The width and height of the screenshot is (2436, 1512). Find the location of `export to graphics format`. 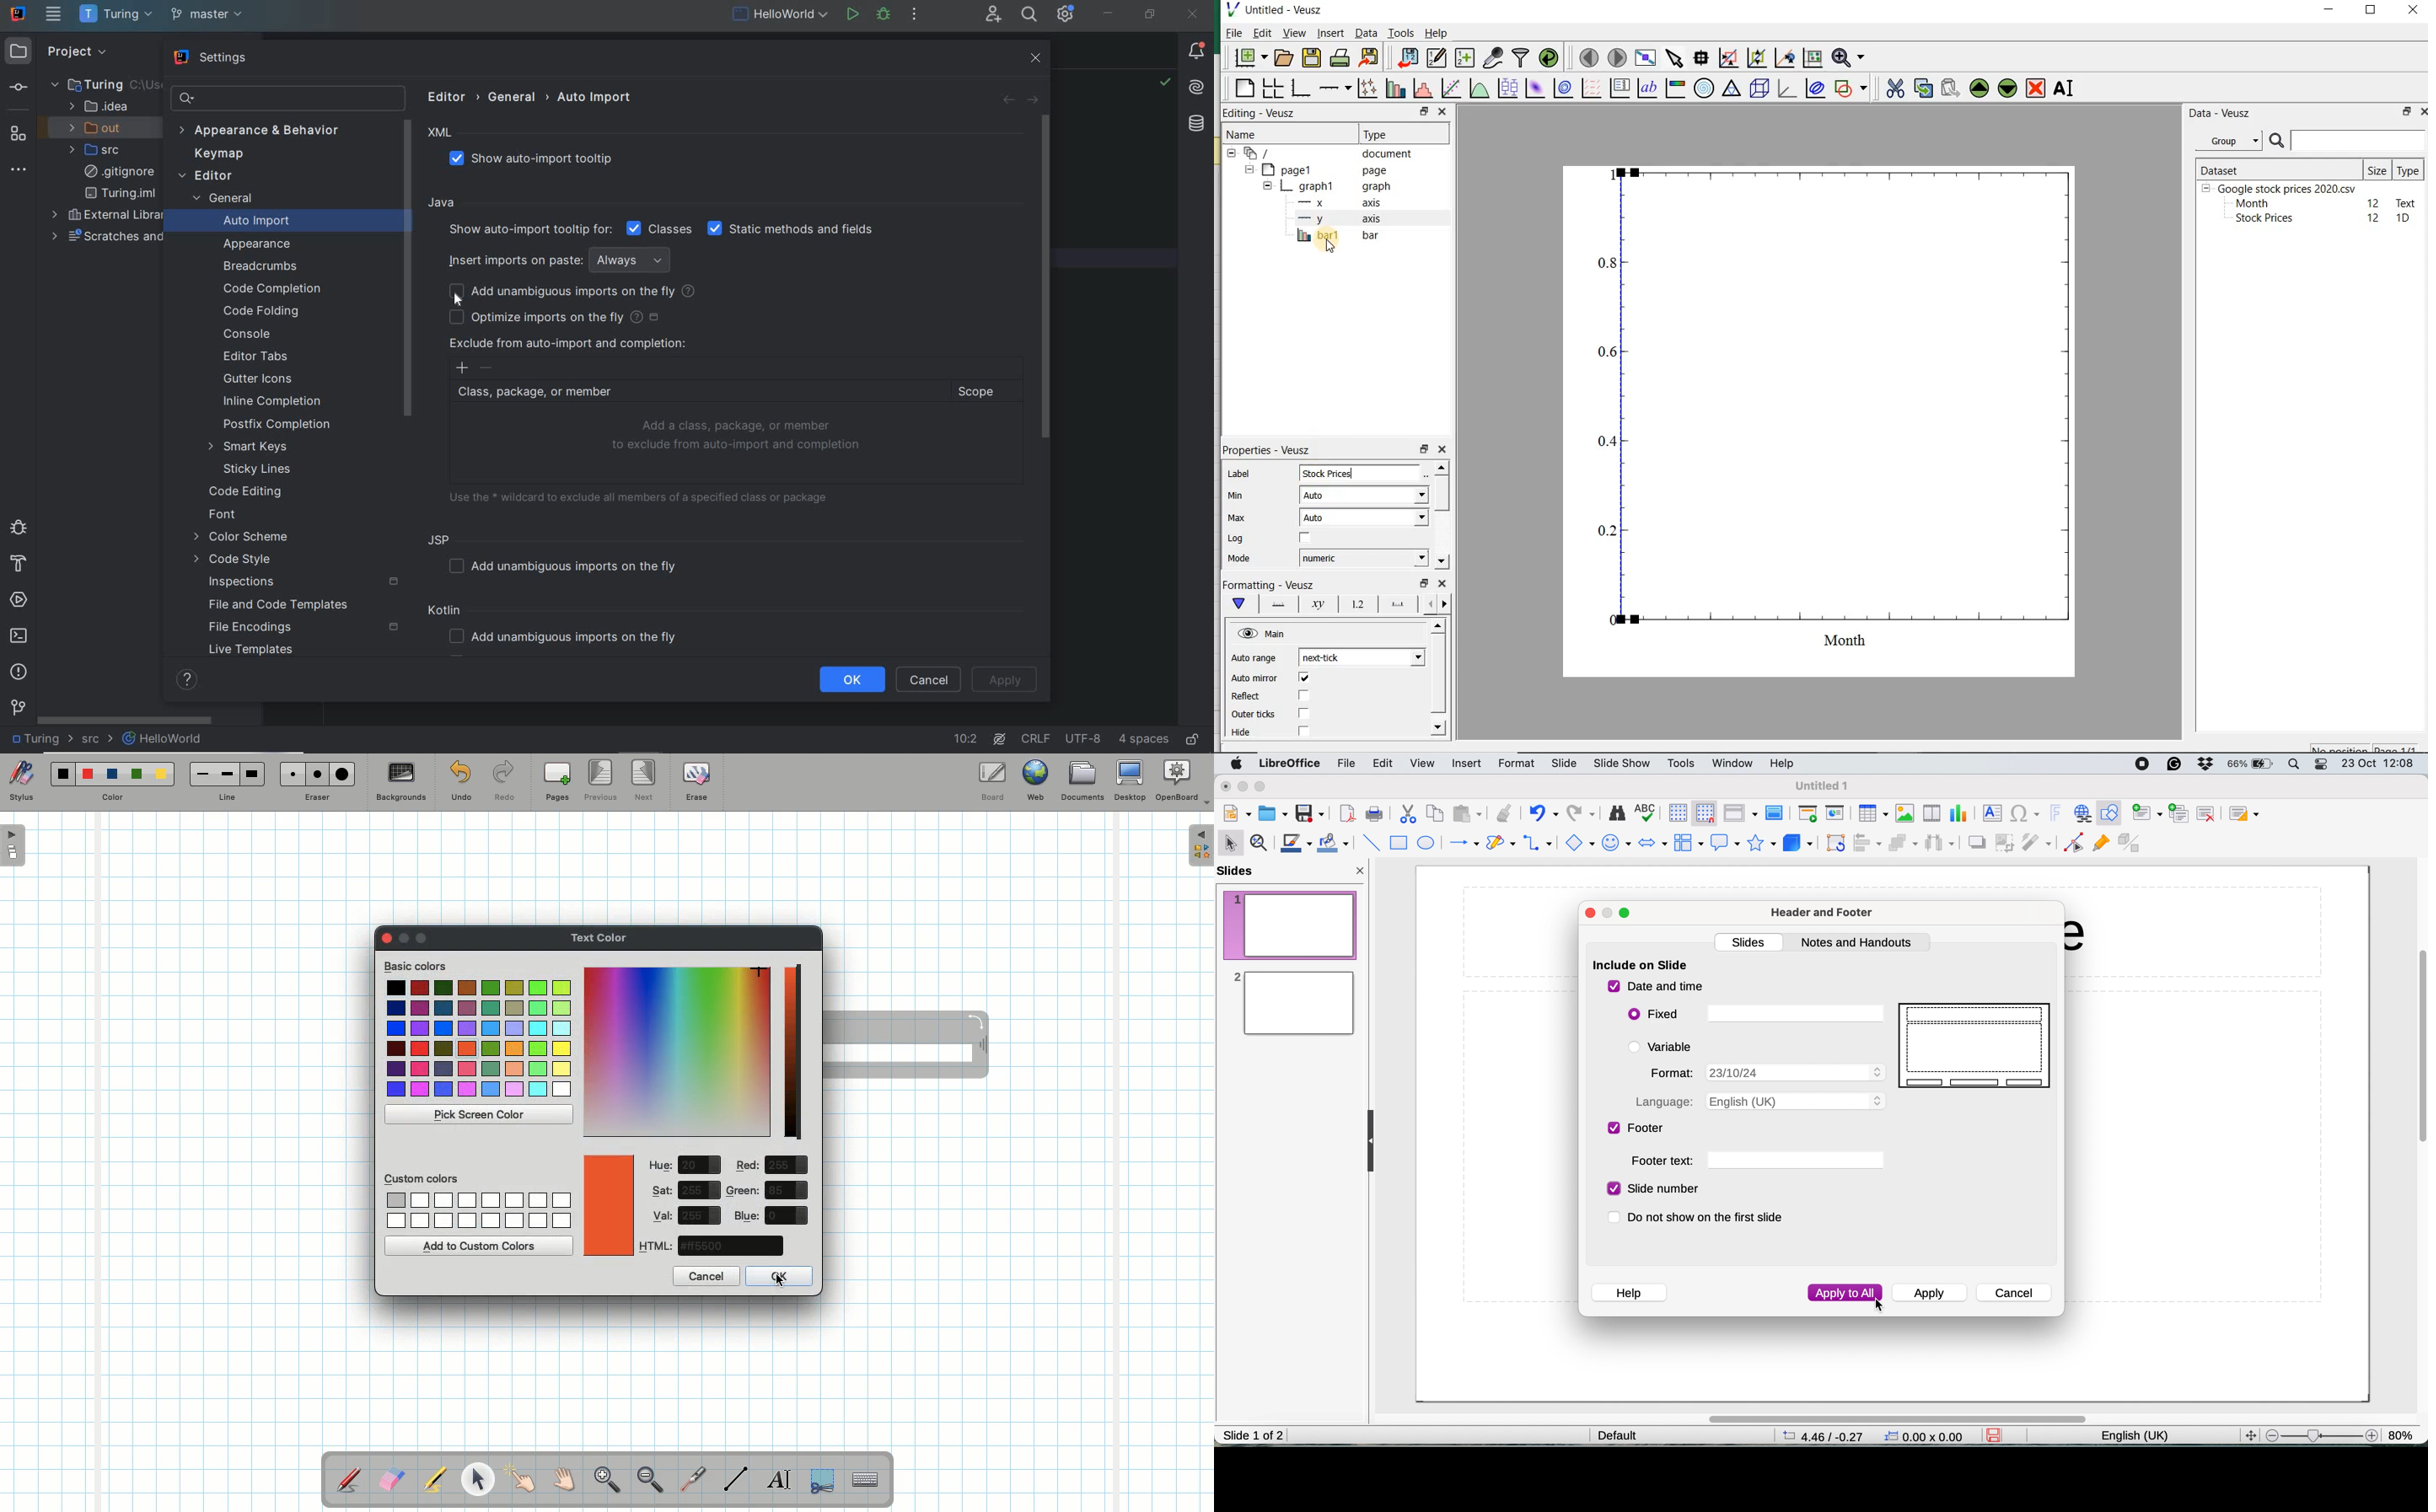

export to graphics format is located at coordinates (1369, 59).